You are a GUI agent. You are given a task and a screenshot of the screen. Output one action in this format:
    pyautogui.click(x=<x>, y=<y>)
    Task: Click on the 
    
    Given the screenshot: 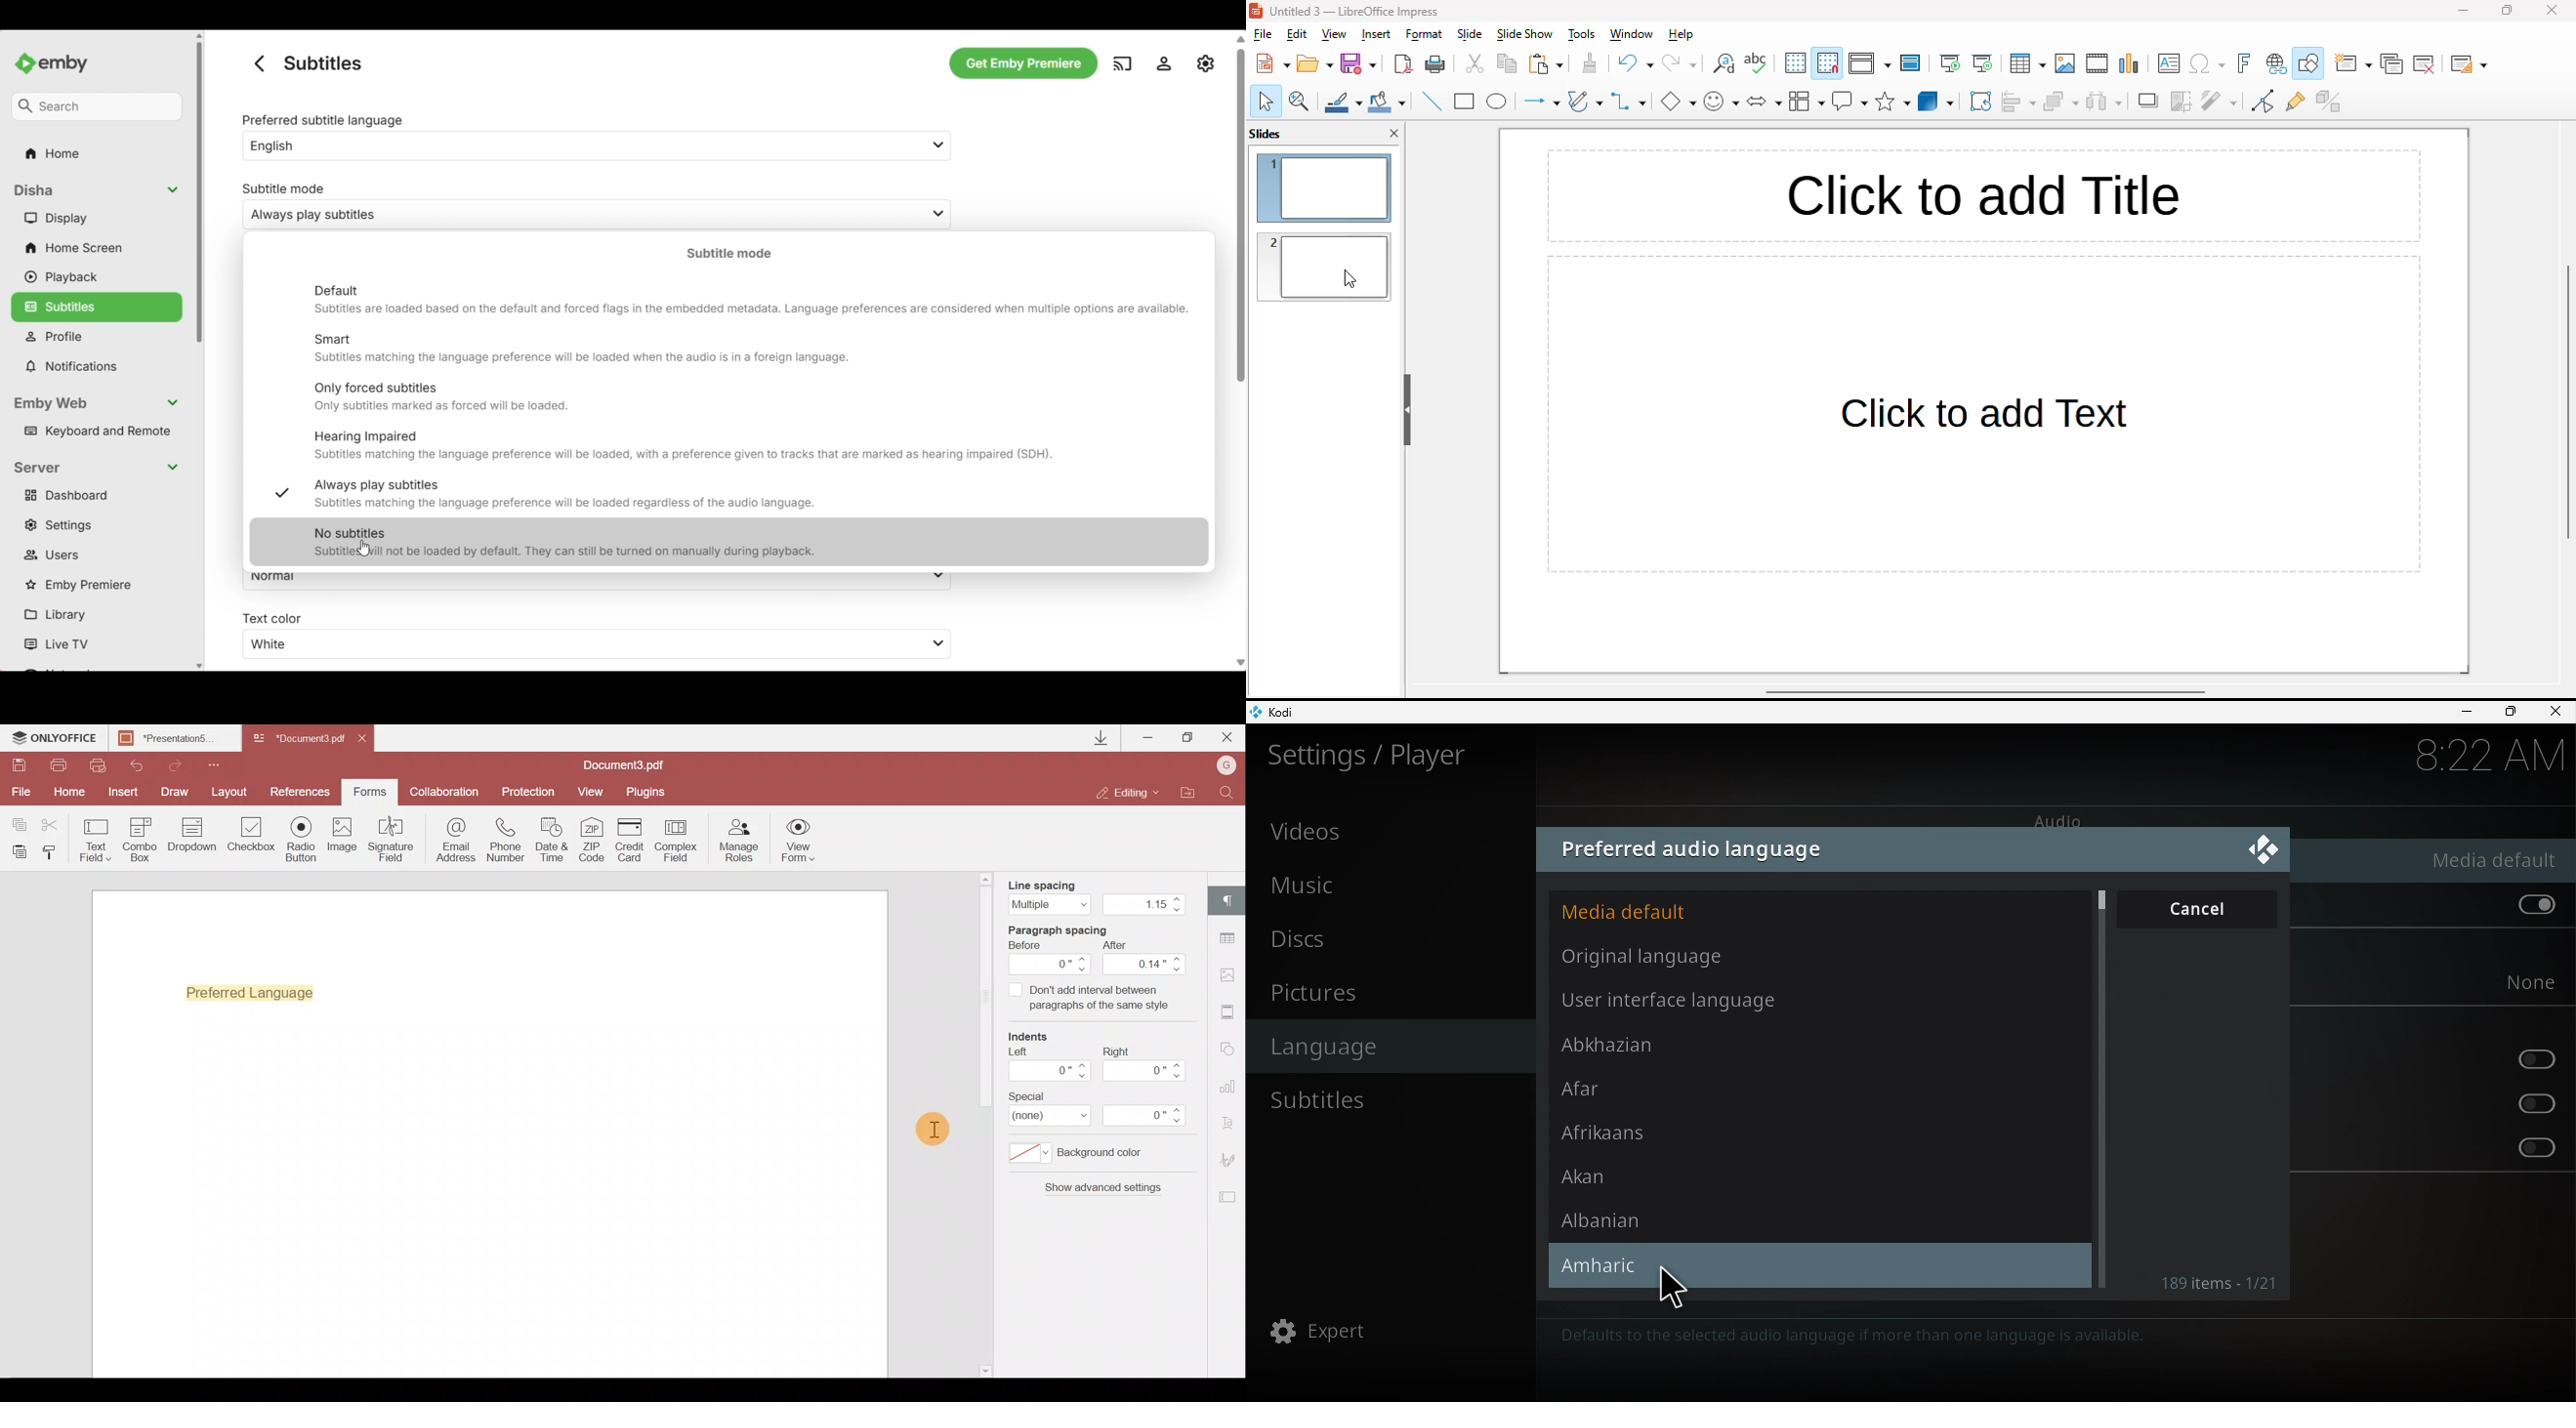 What is the action you would take?
    pyautogui.click(x=49, y=153)
    